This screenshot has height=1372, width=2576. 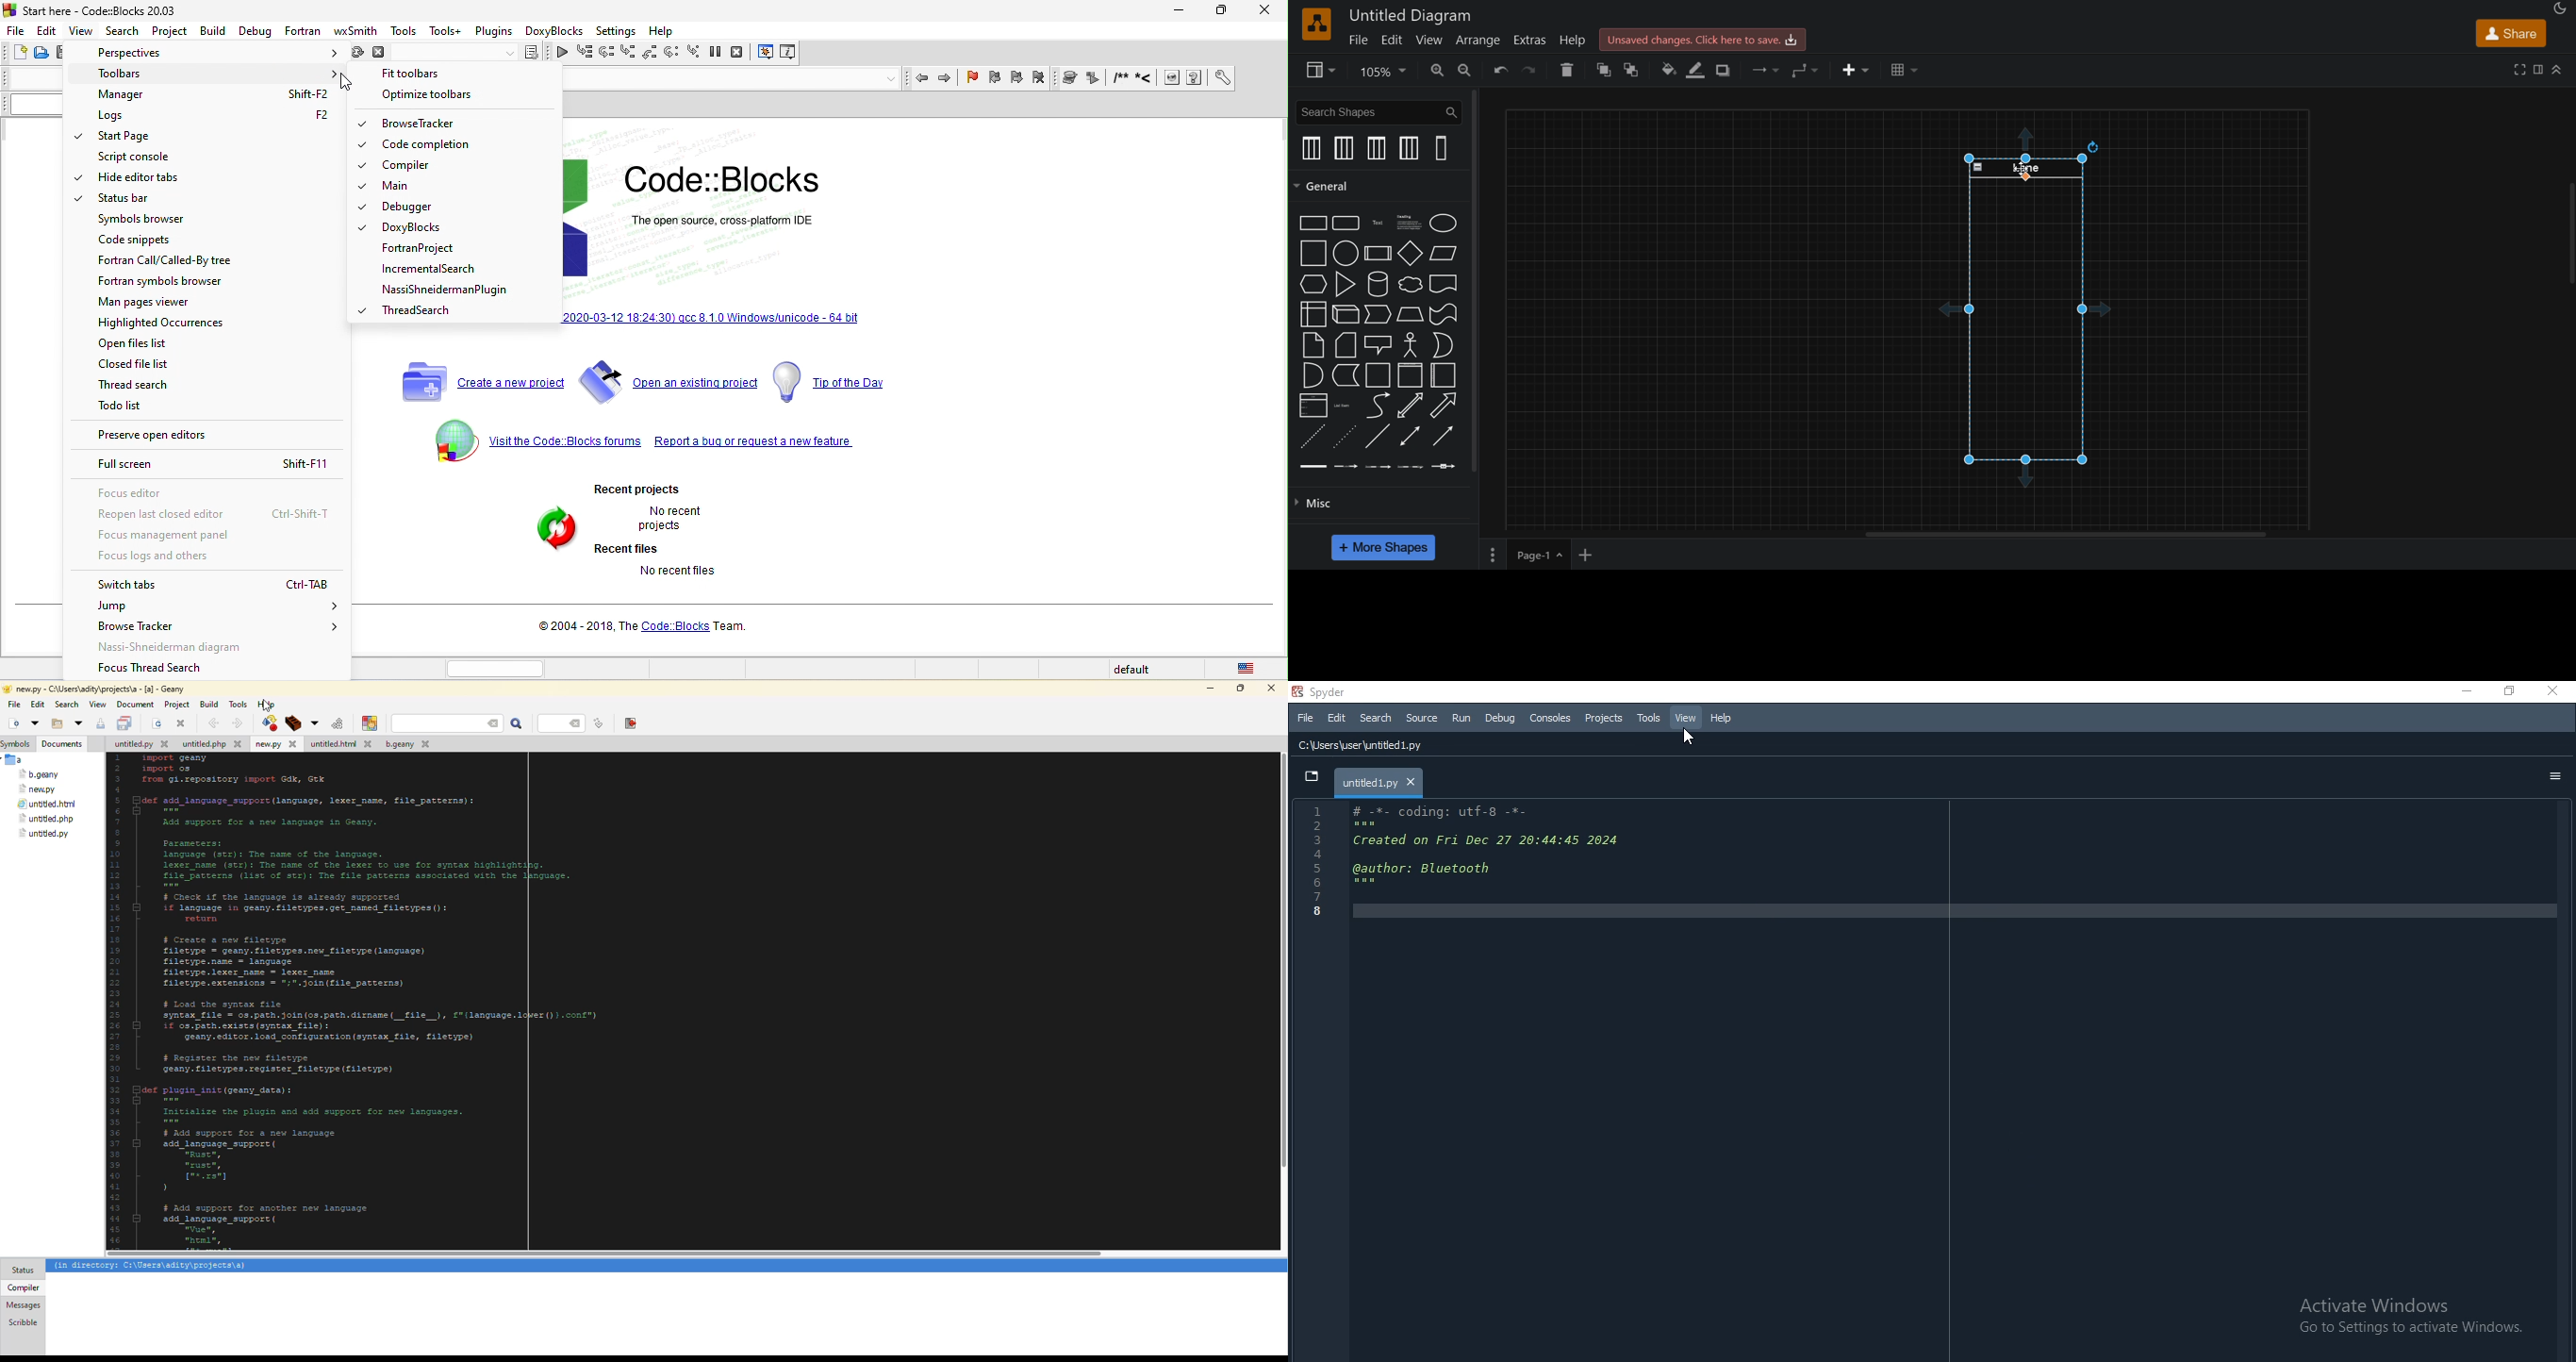 What do you see at coordinates (2559, 9) in the screenshot?
I see `appearance` at bounding box center [2559, 9].